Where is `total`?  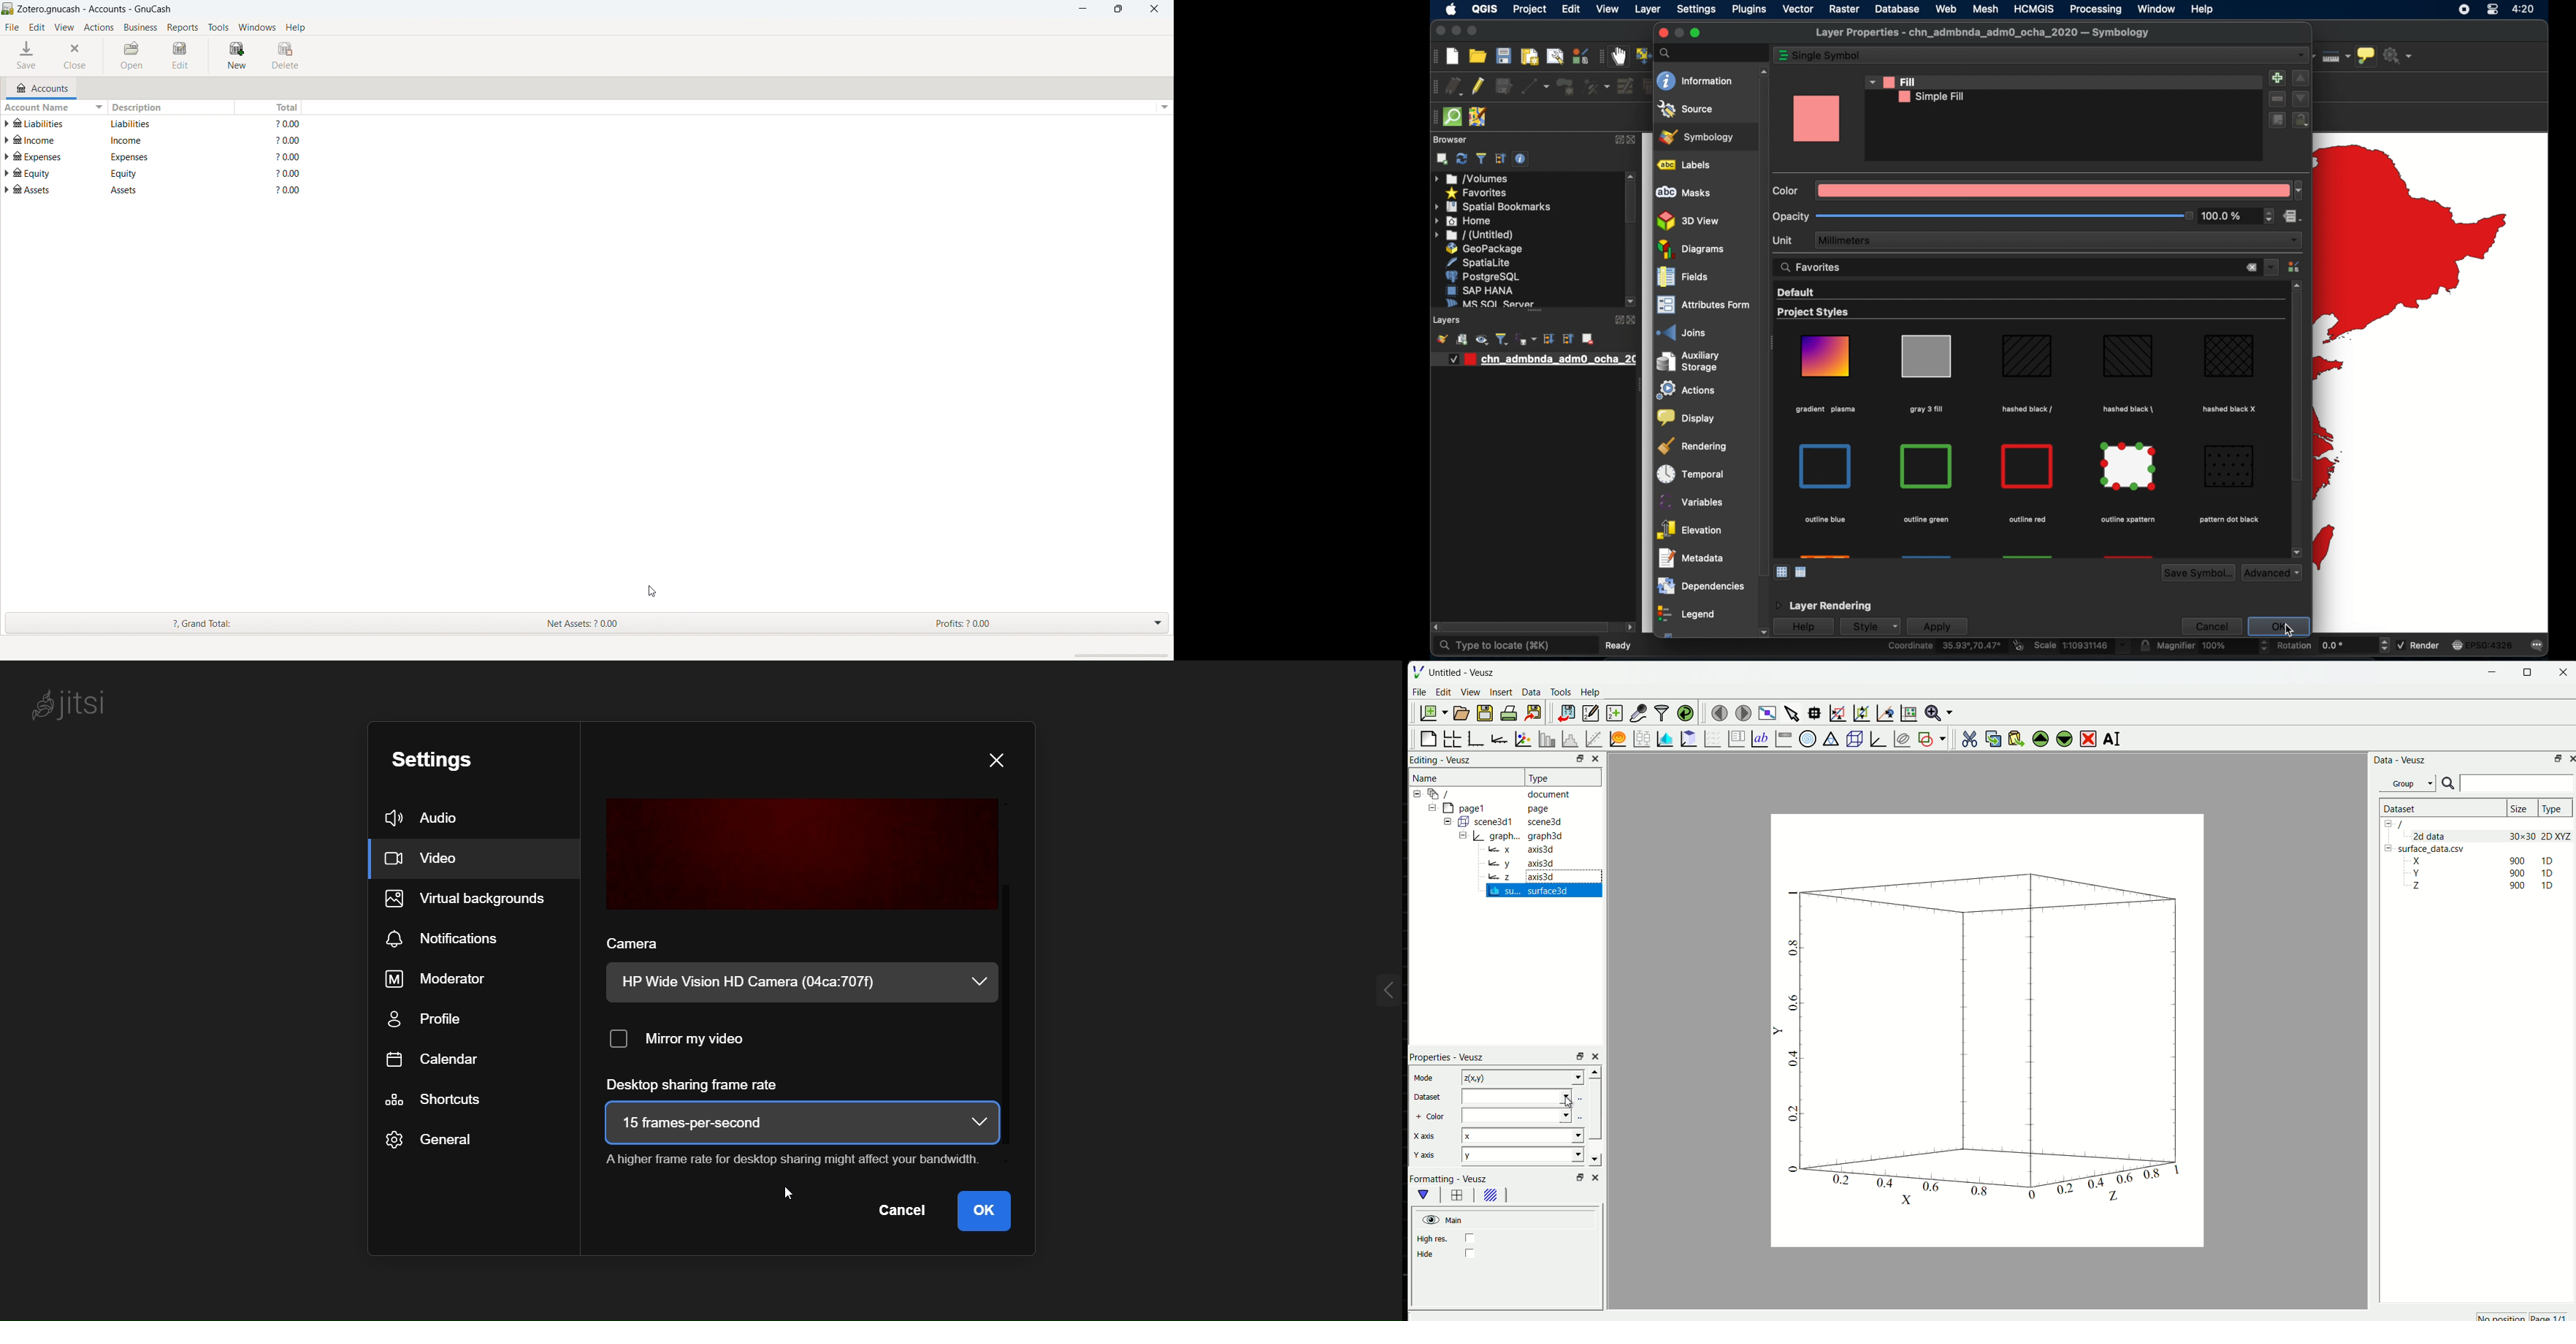
total is located at coordinates (285, 144).